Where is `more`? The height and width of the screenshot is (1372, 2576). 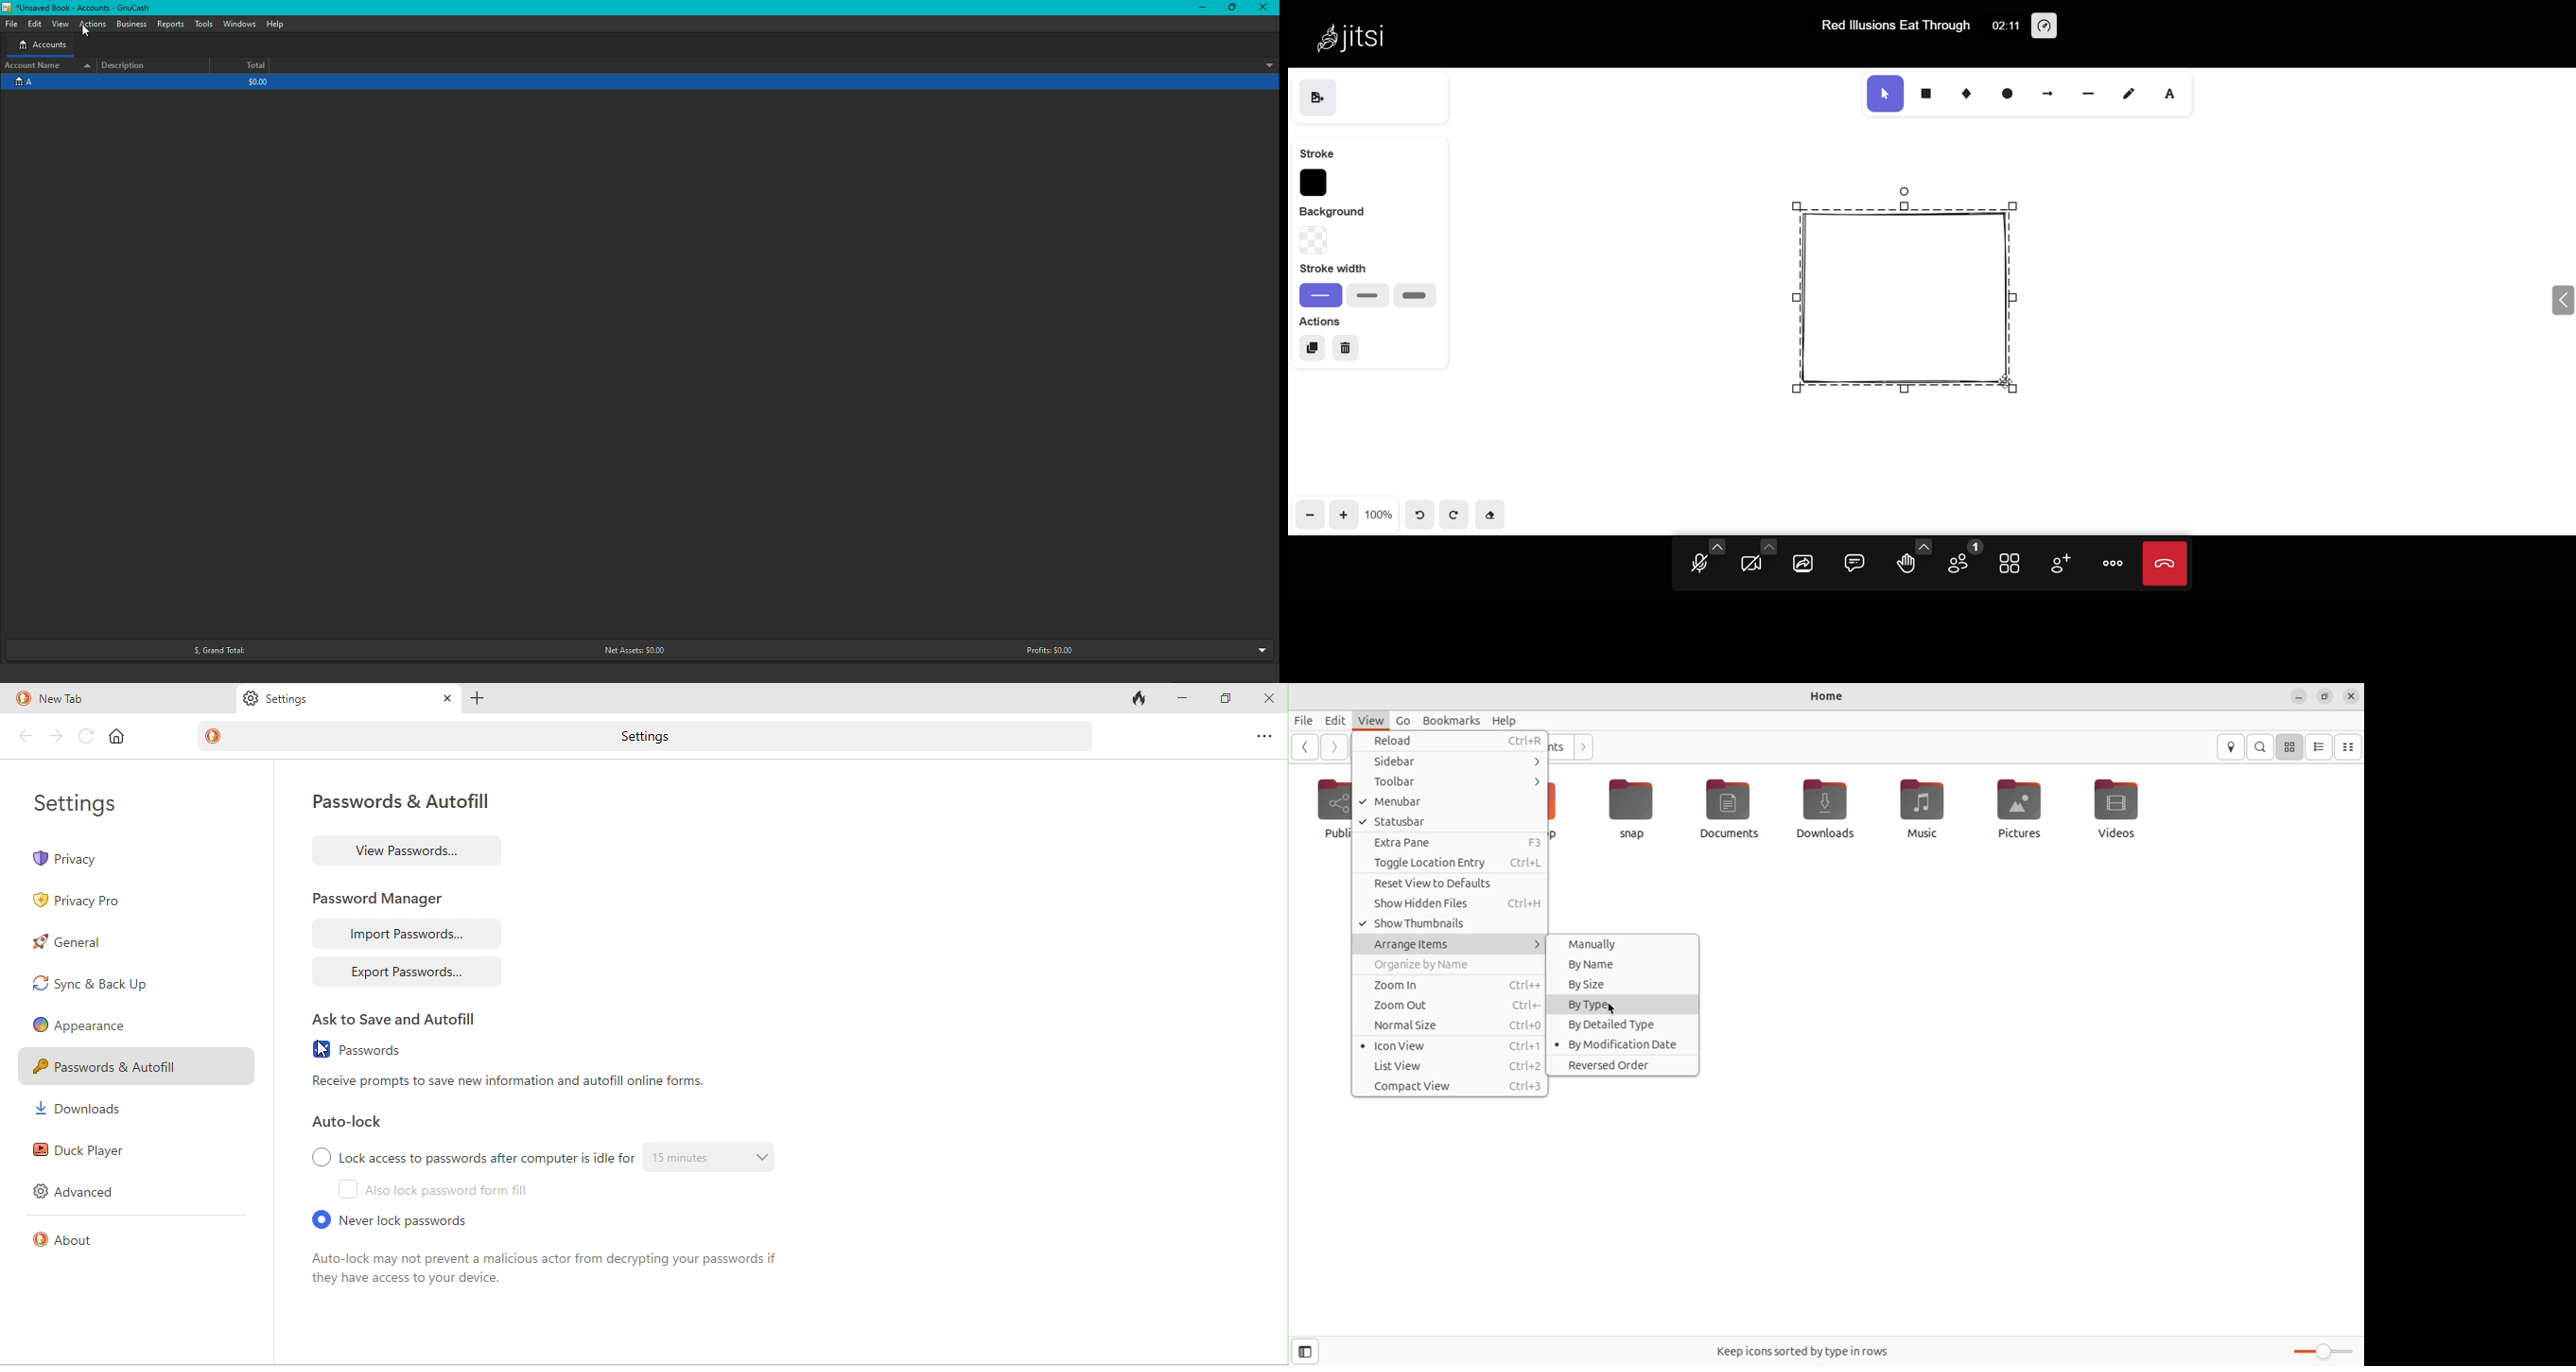
more is located at coordinates (2114, 564).